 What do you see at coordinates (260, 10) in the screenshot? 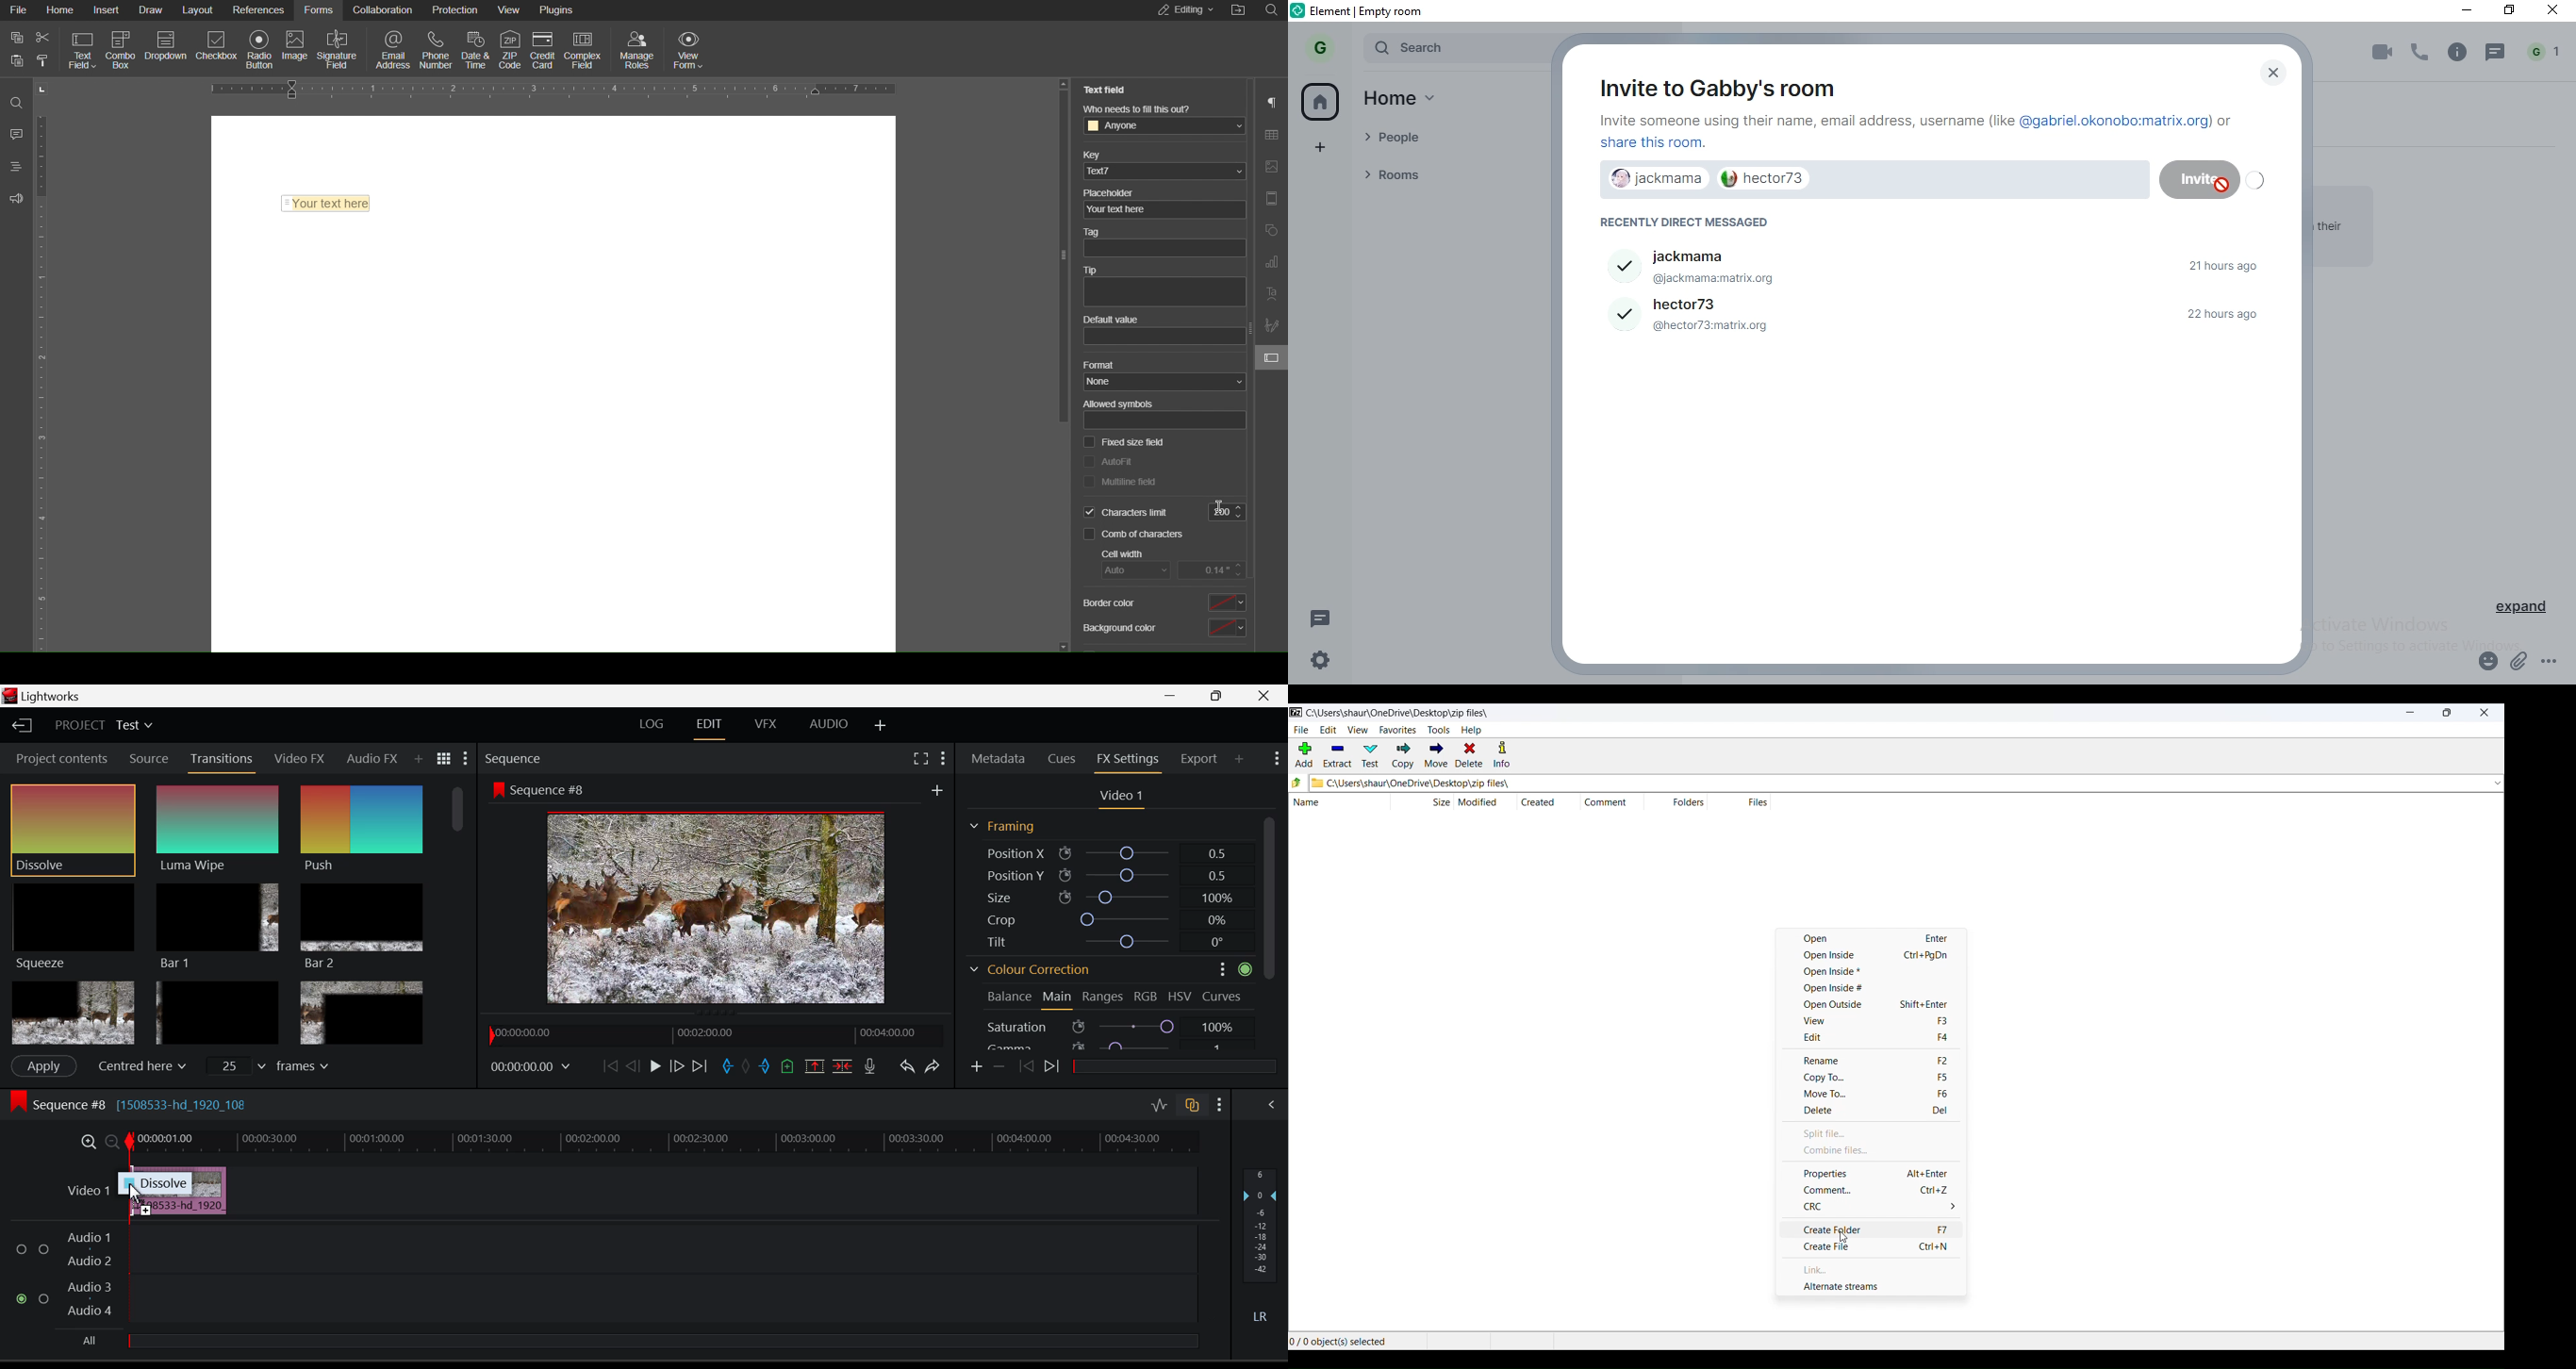
I see `References` at bounding box center [260, 10].